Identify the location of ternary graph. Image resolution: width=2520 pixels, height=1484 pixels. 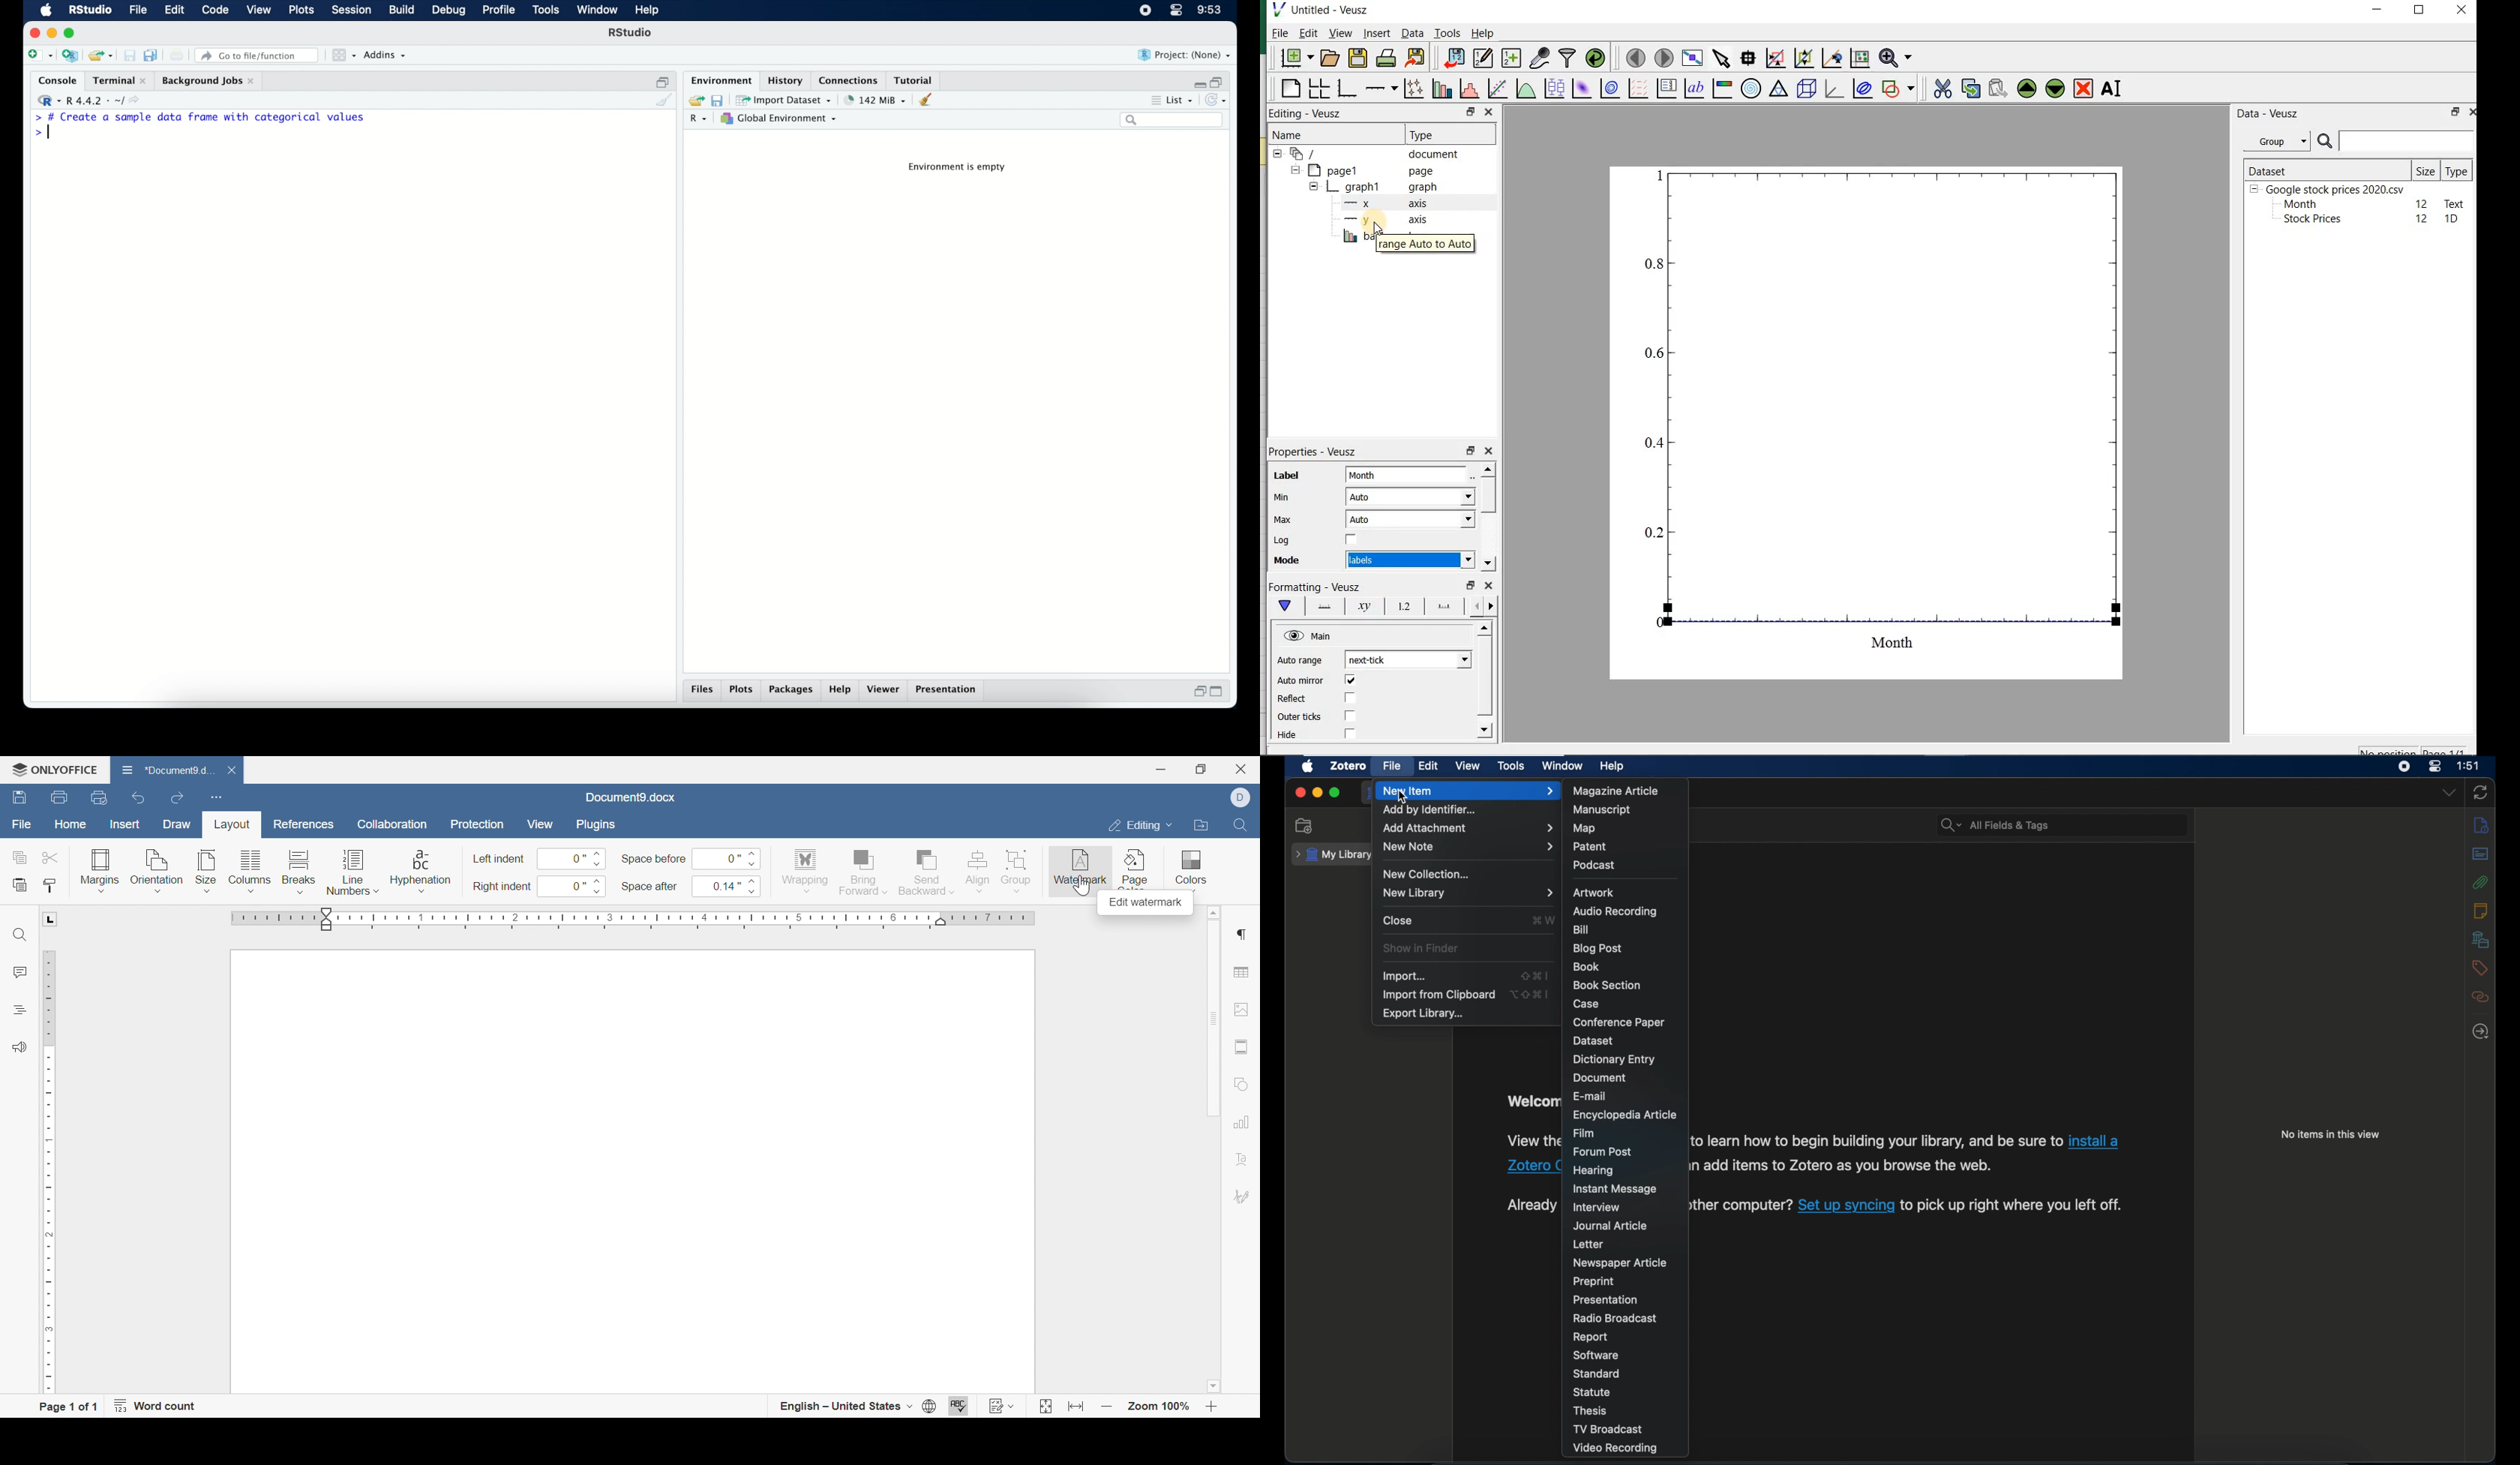
(1778, 90).